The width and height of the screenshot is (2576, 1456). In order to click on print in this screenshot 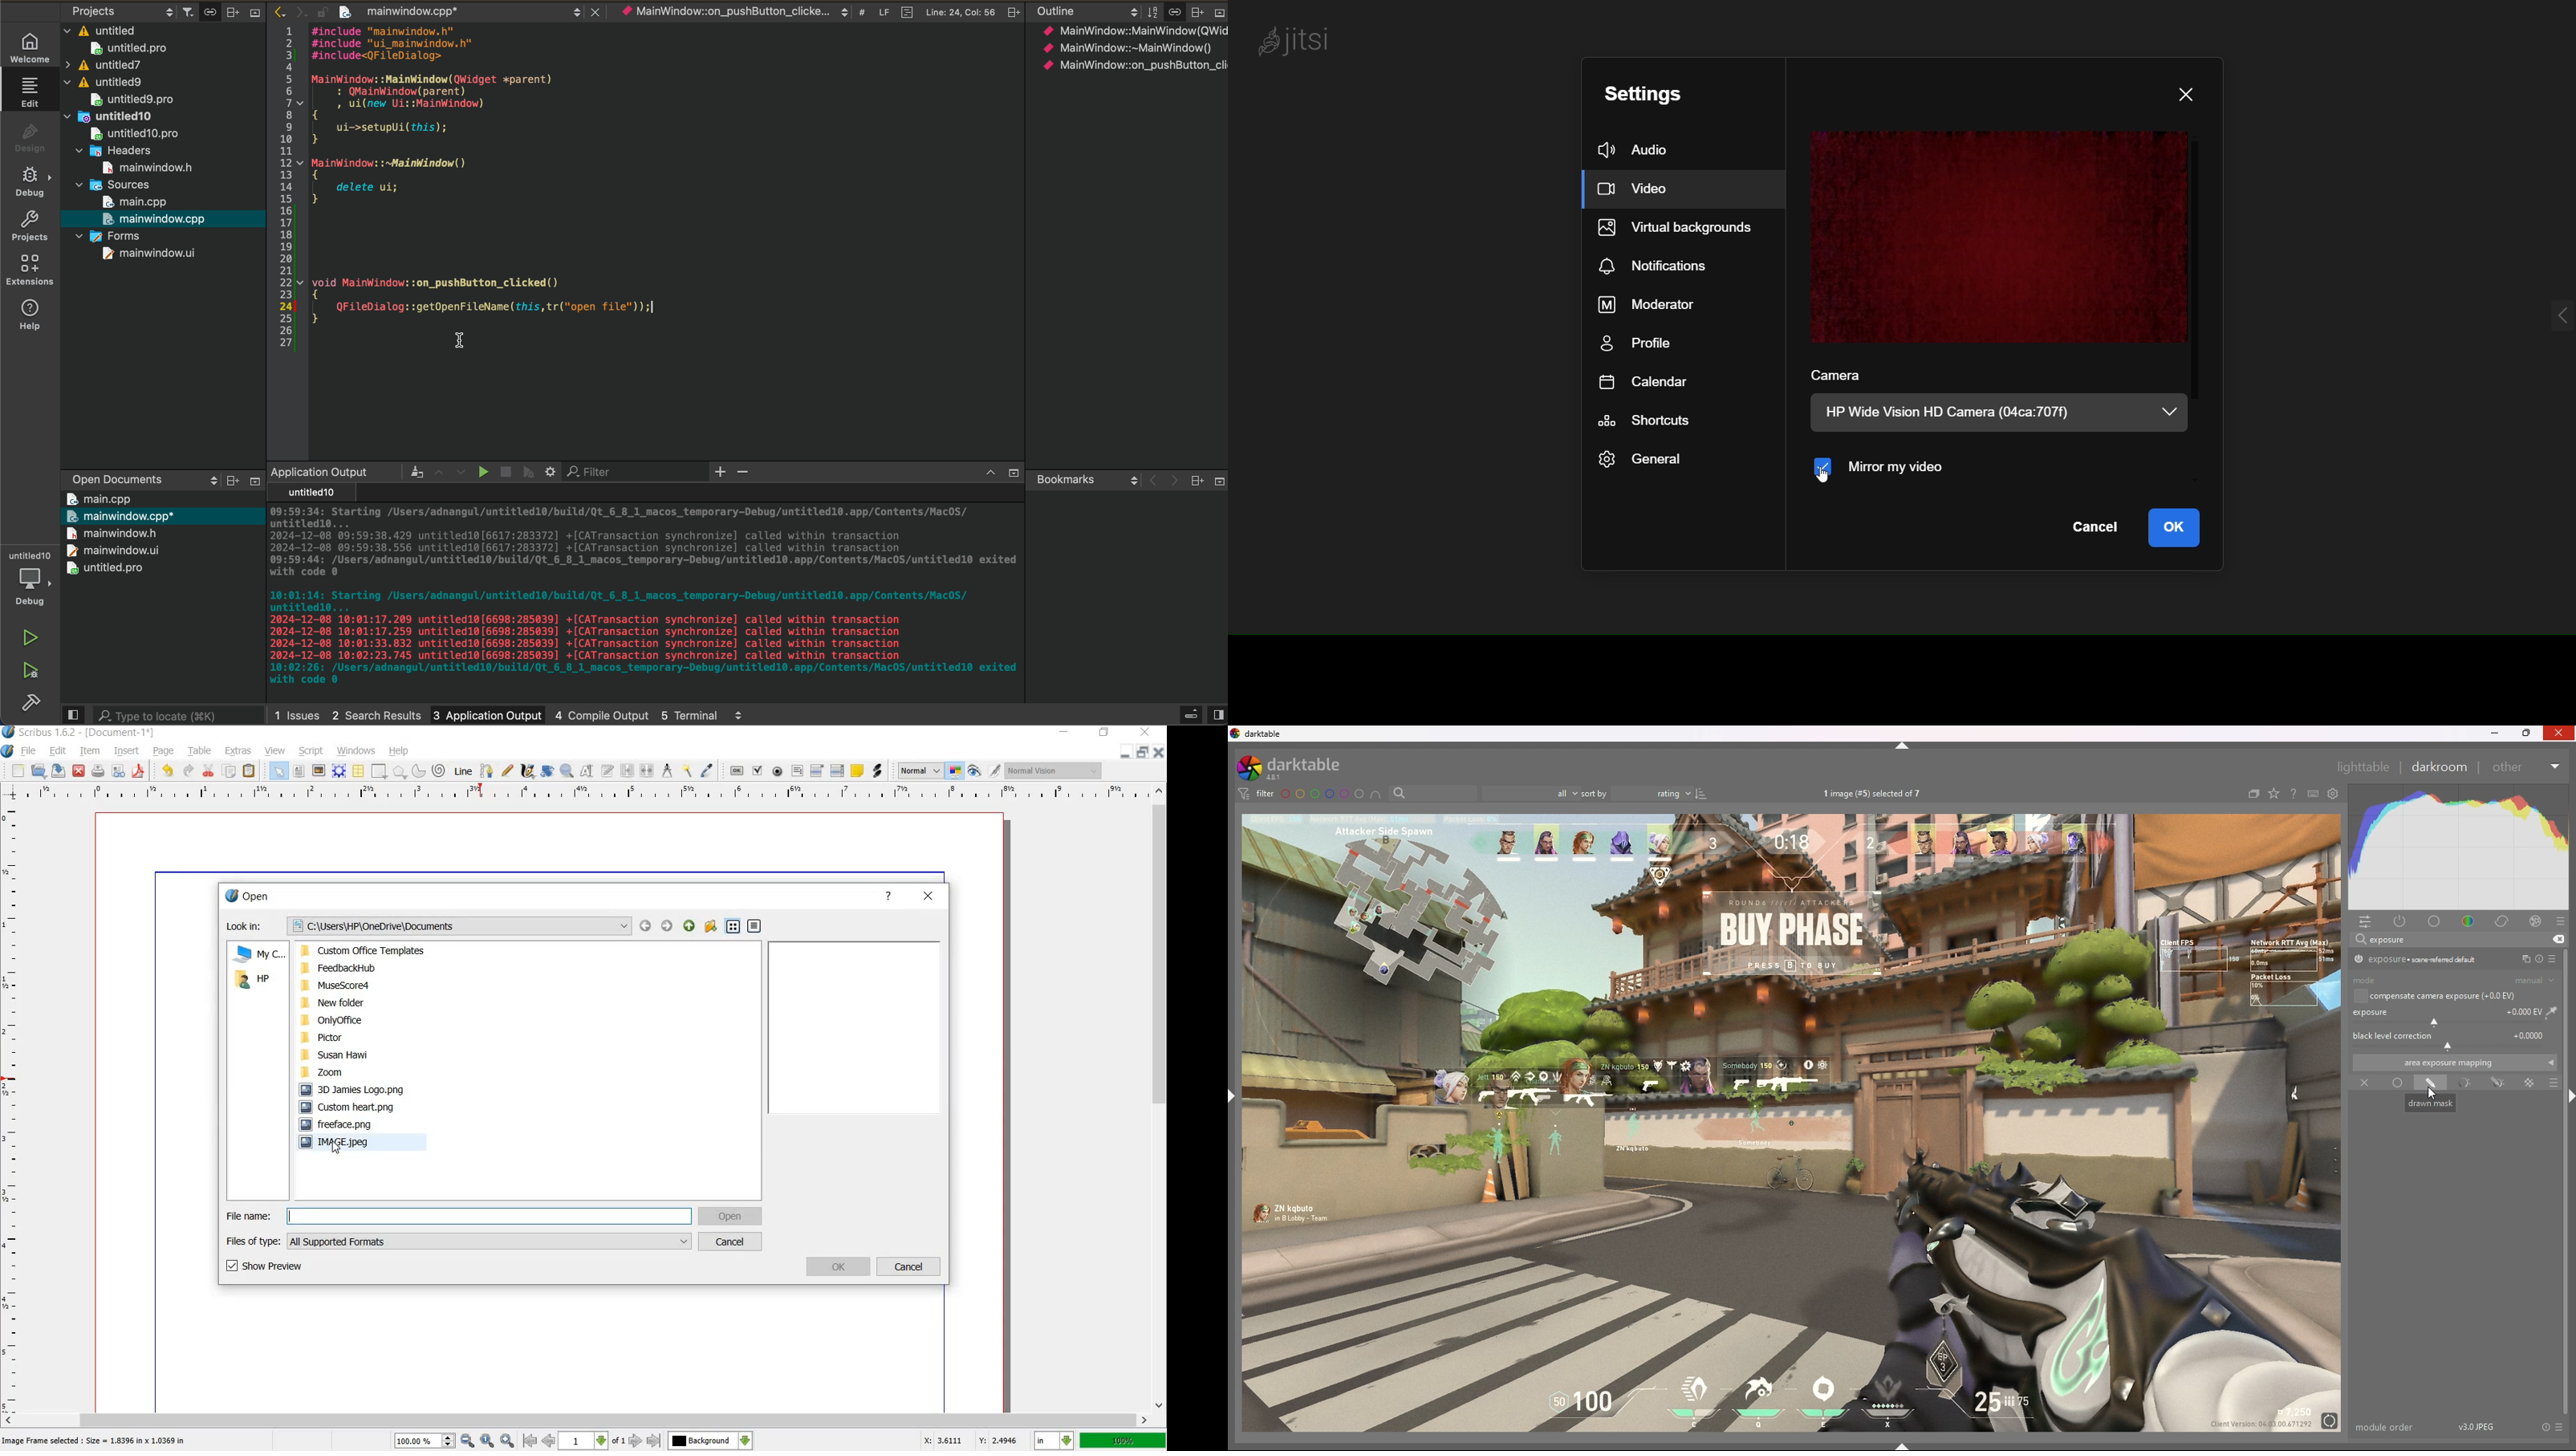, I will do `click(98, 771)`.